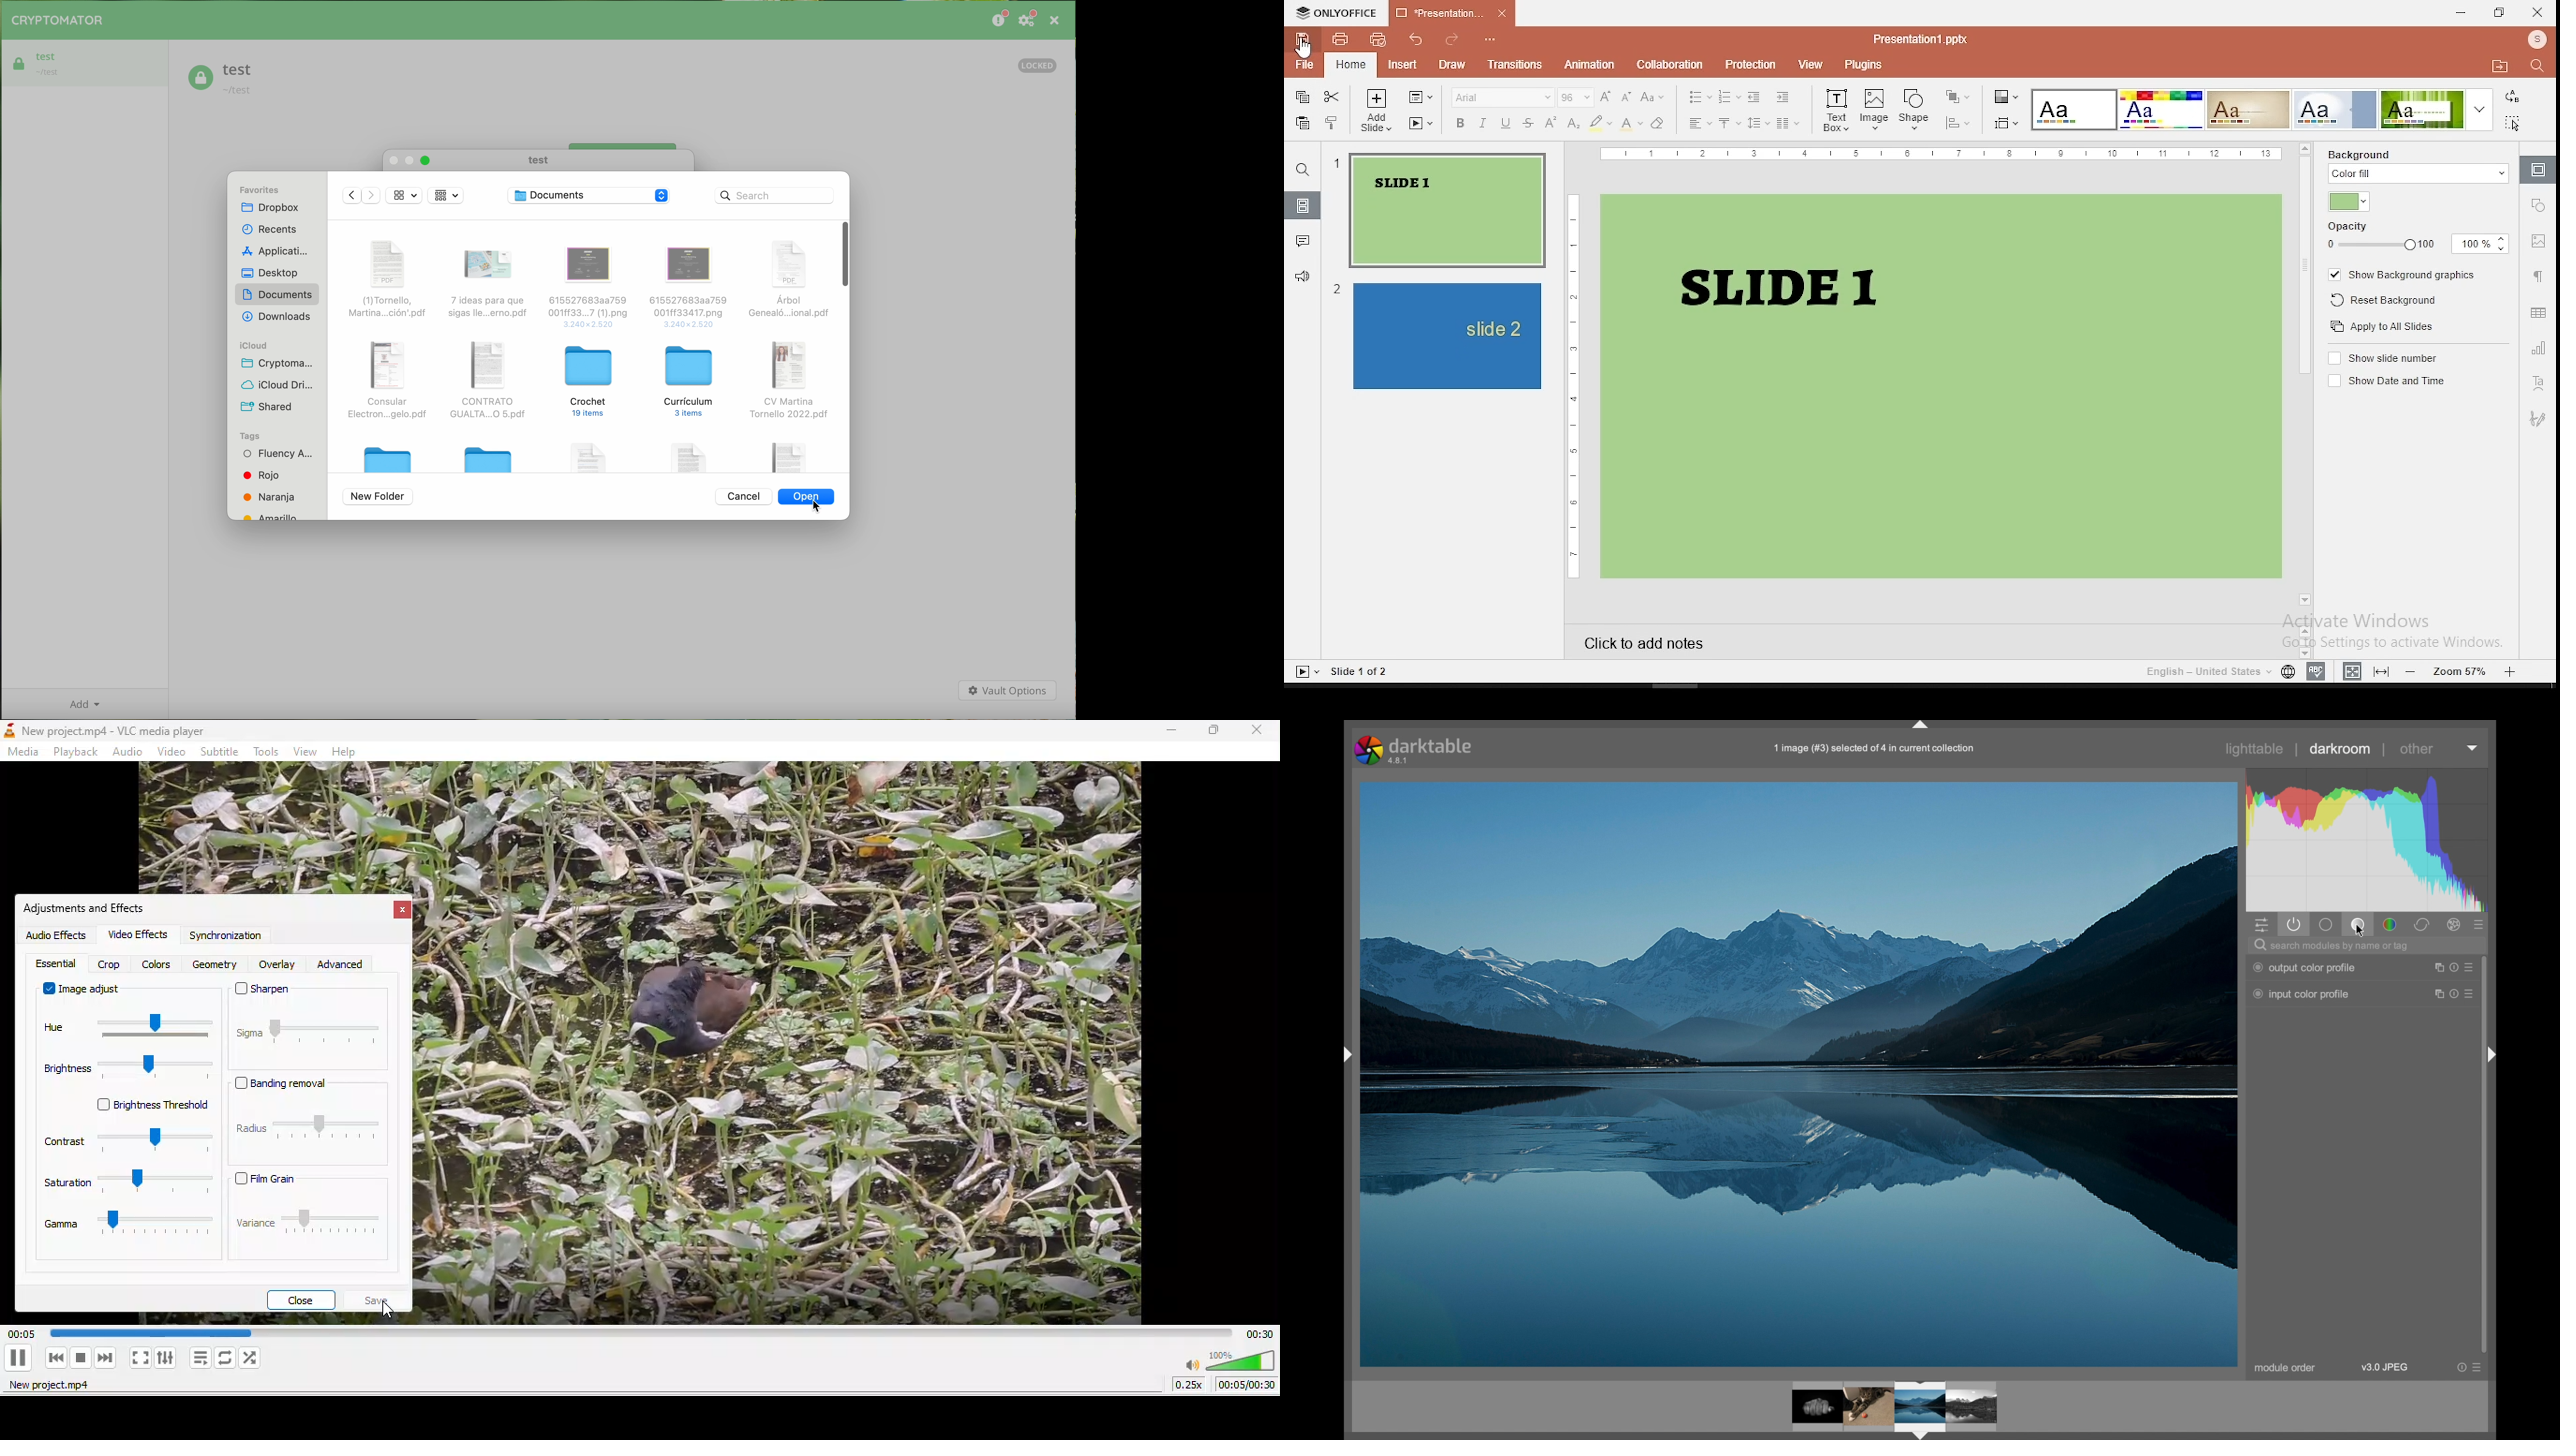 The image size is (2576, 1456). I want to click on select save, so click(378, 1300).